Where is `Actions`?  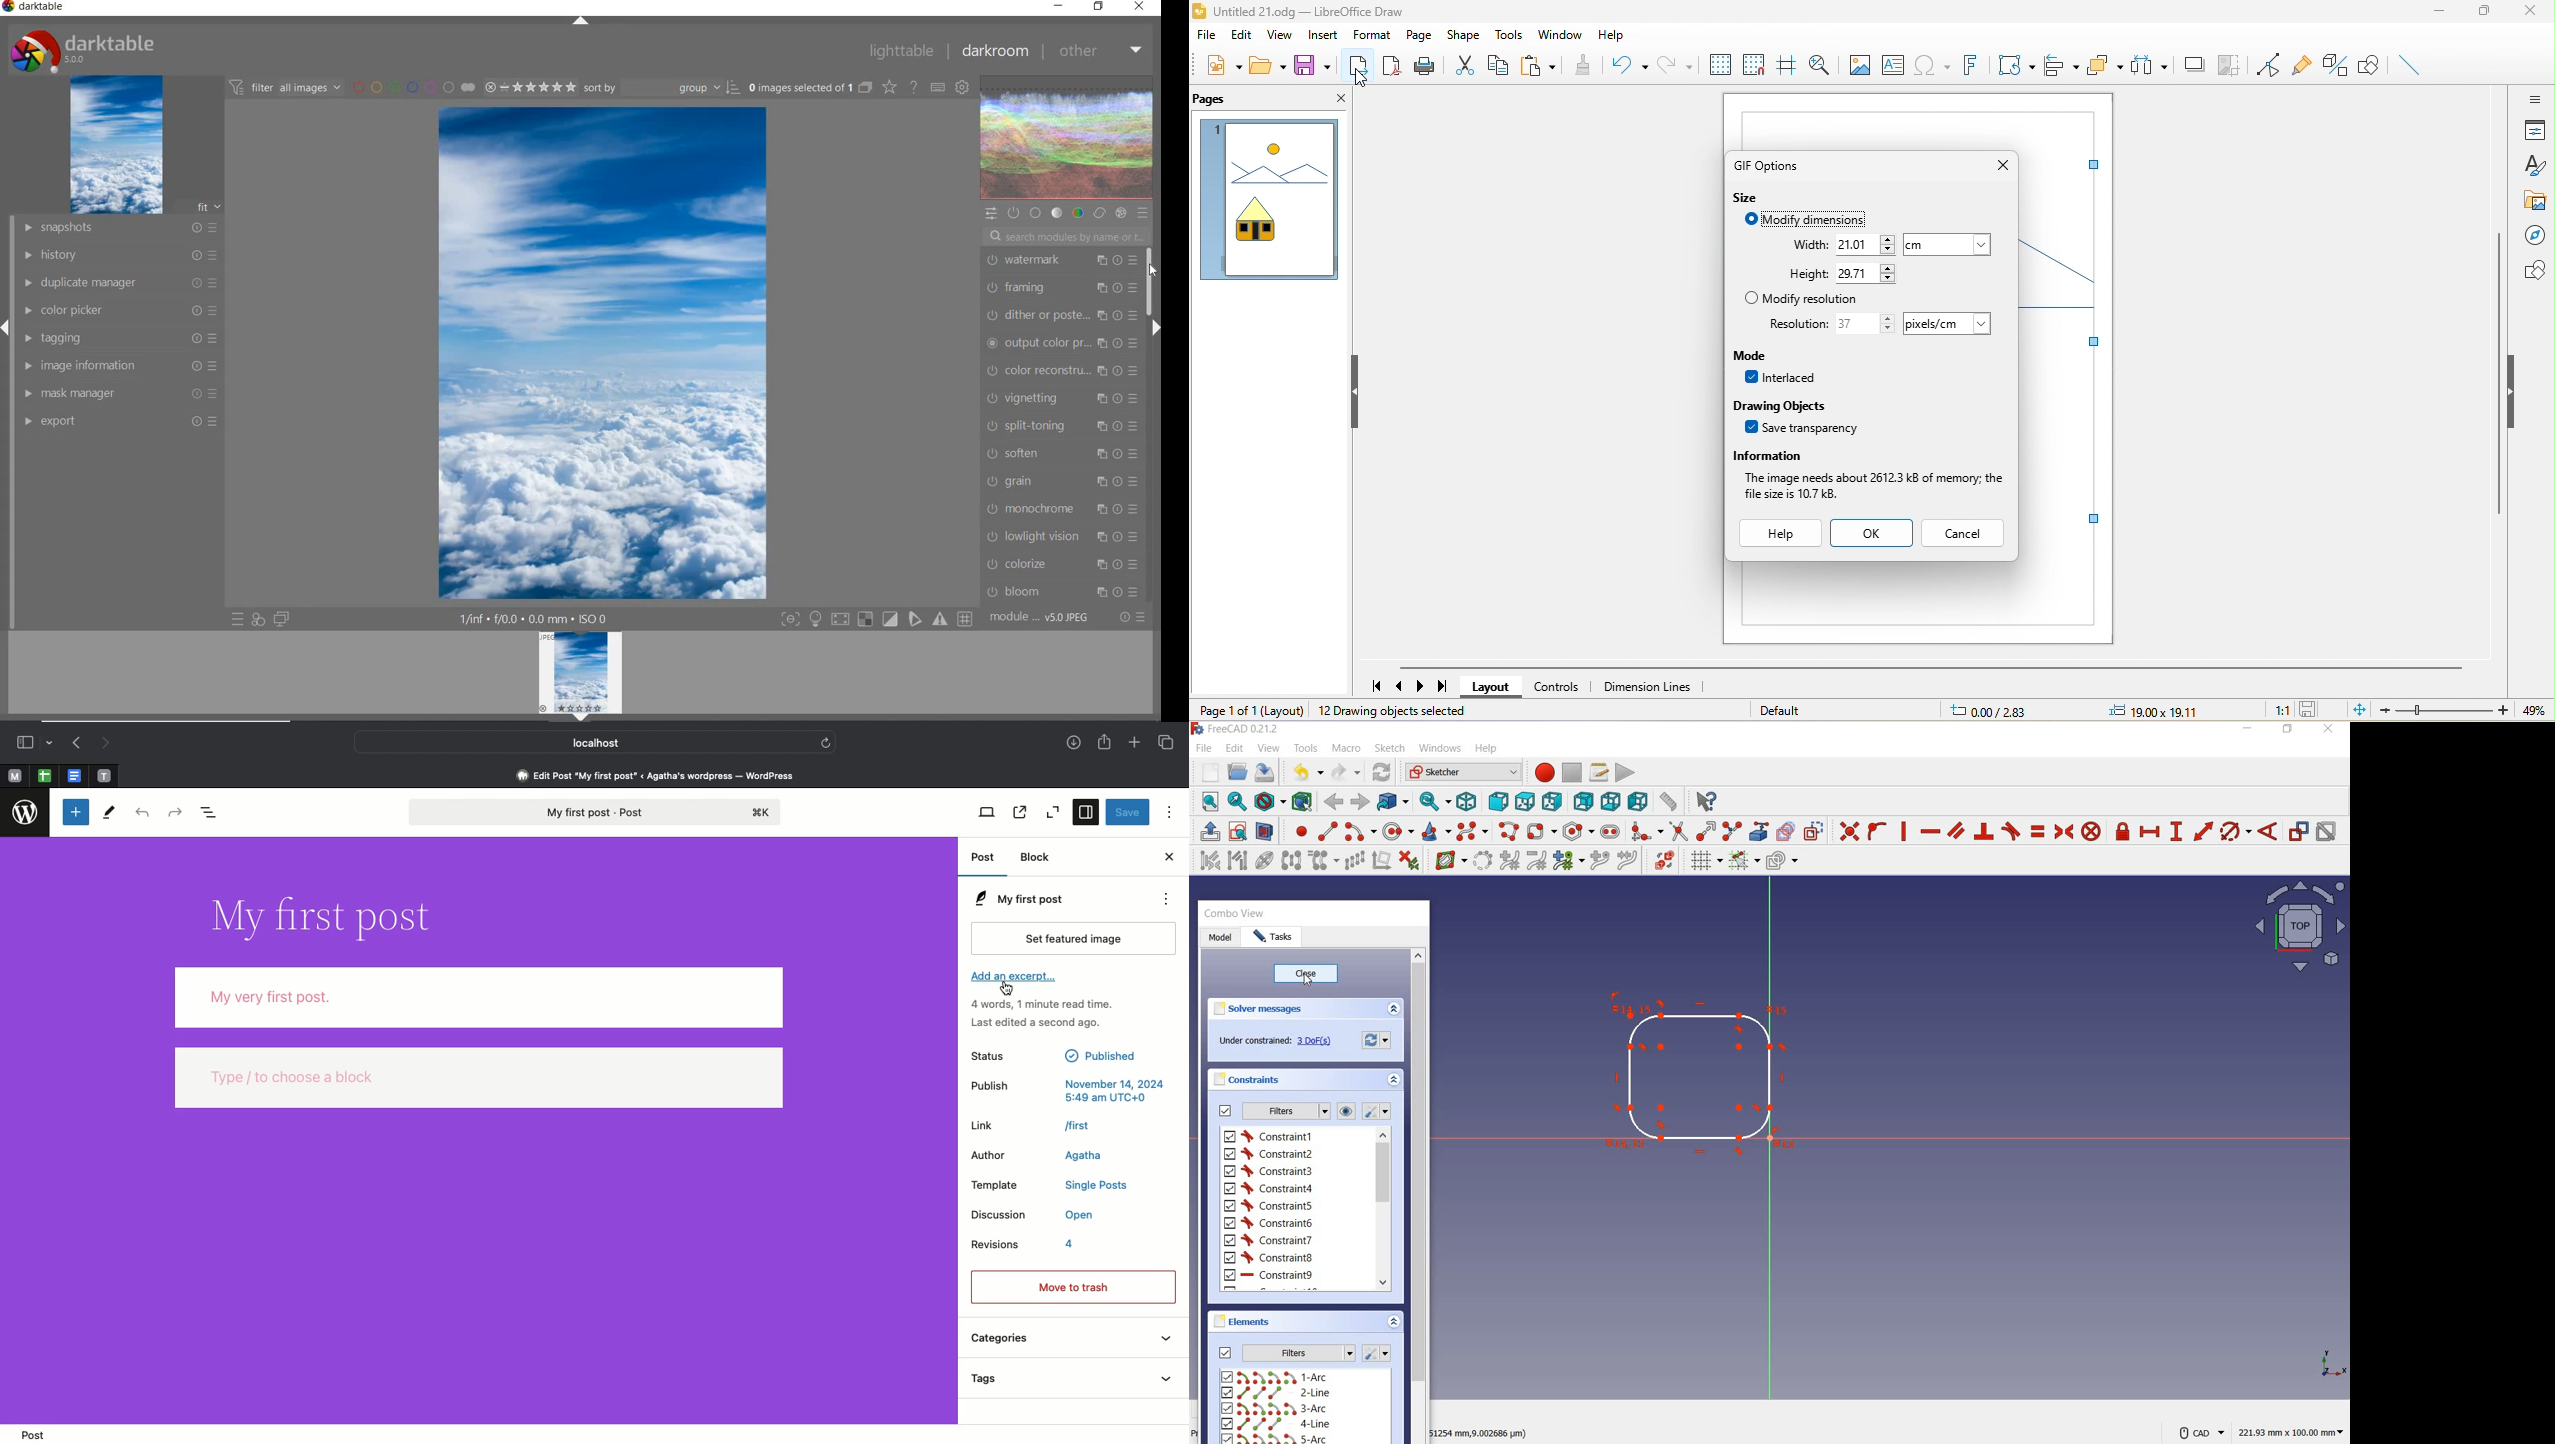 Actions is located at coordinates (1173, 900).